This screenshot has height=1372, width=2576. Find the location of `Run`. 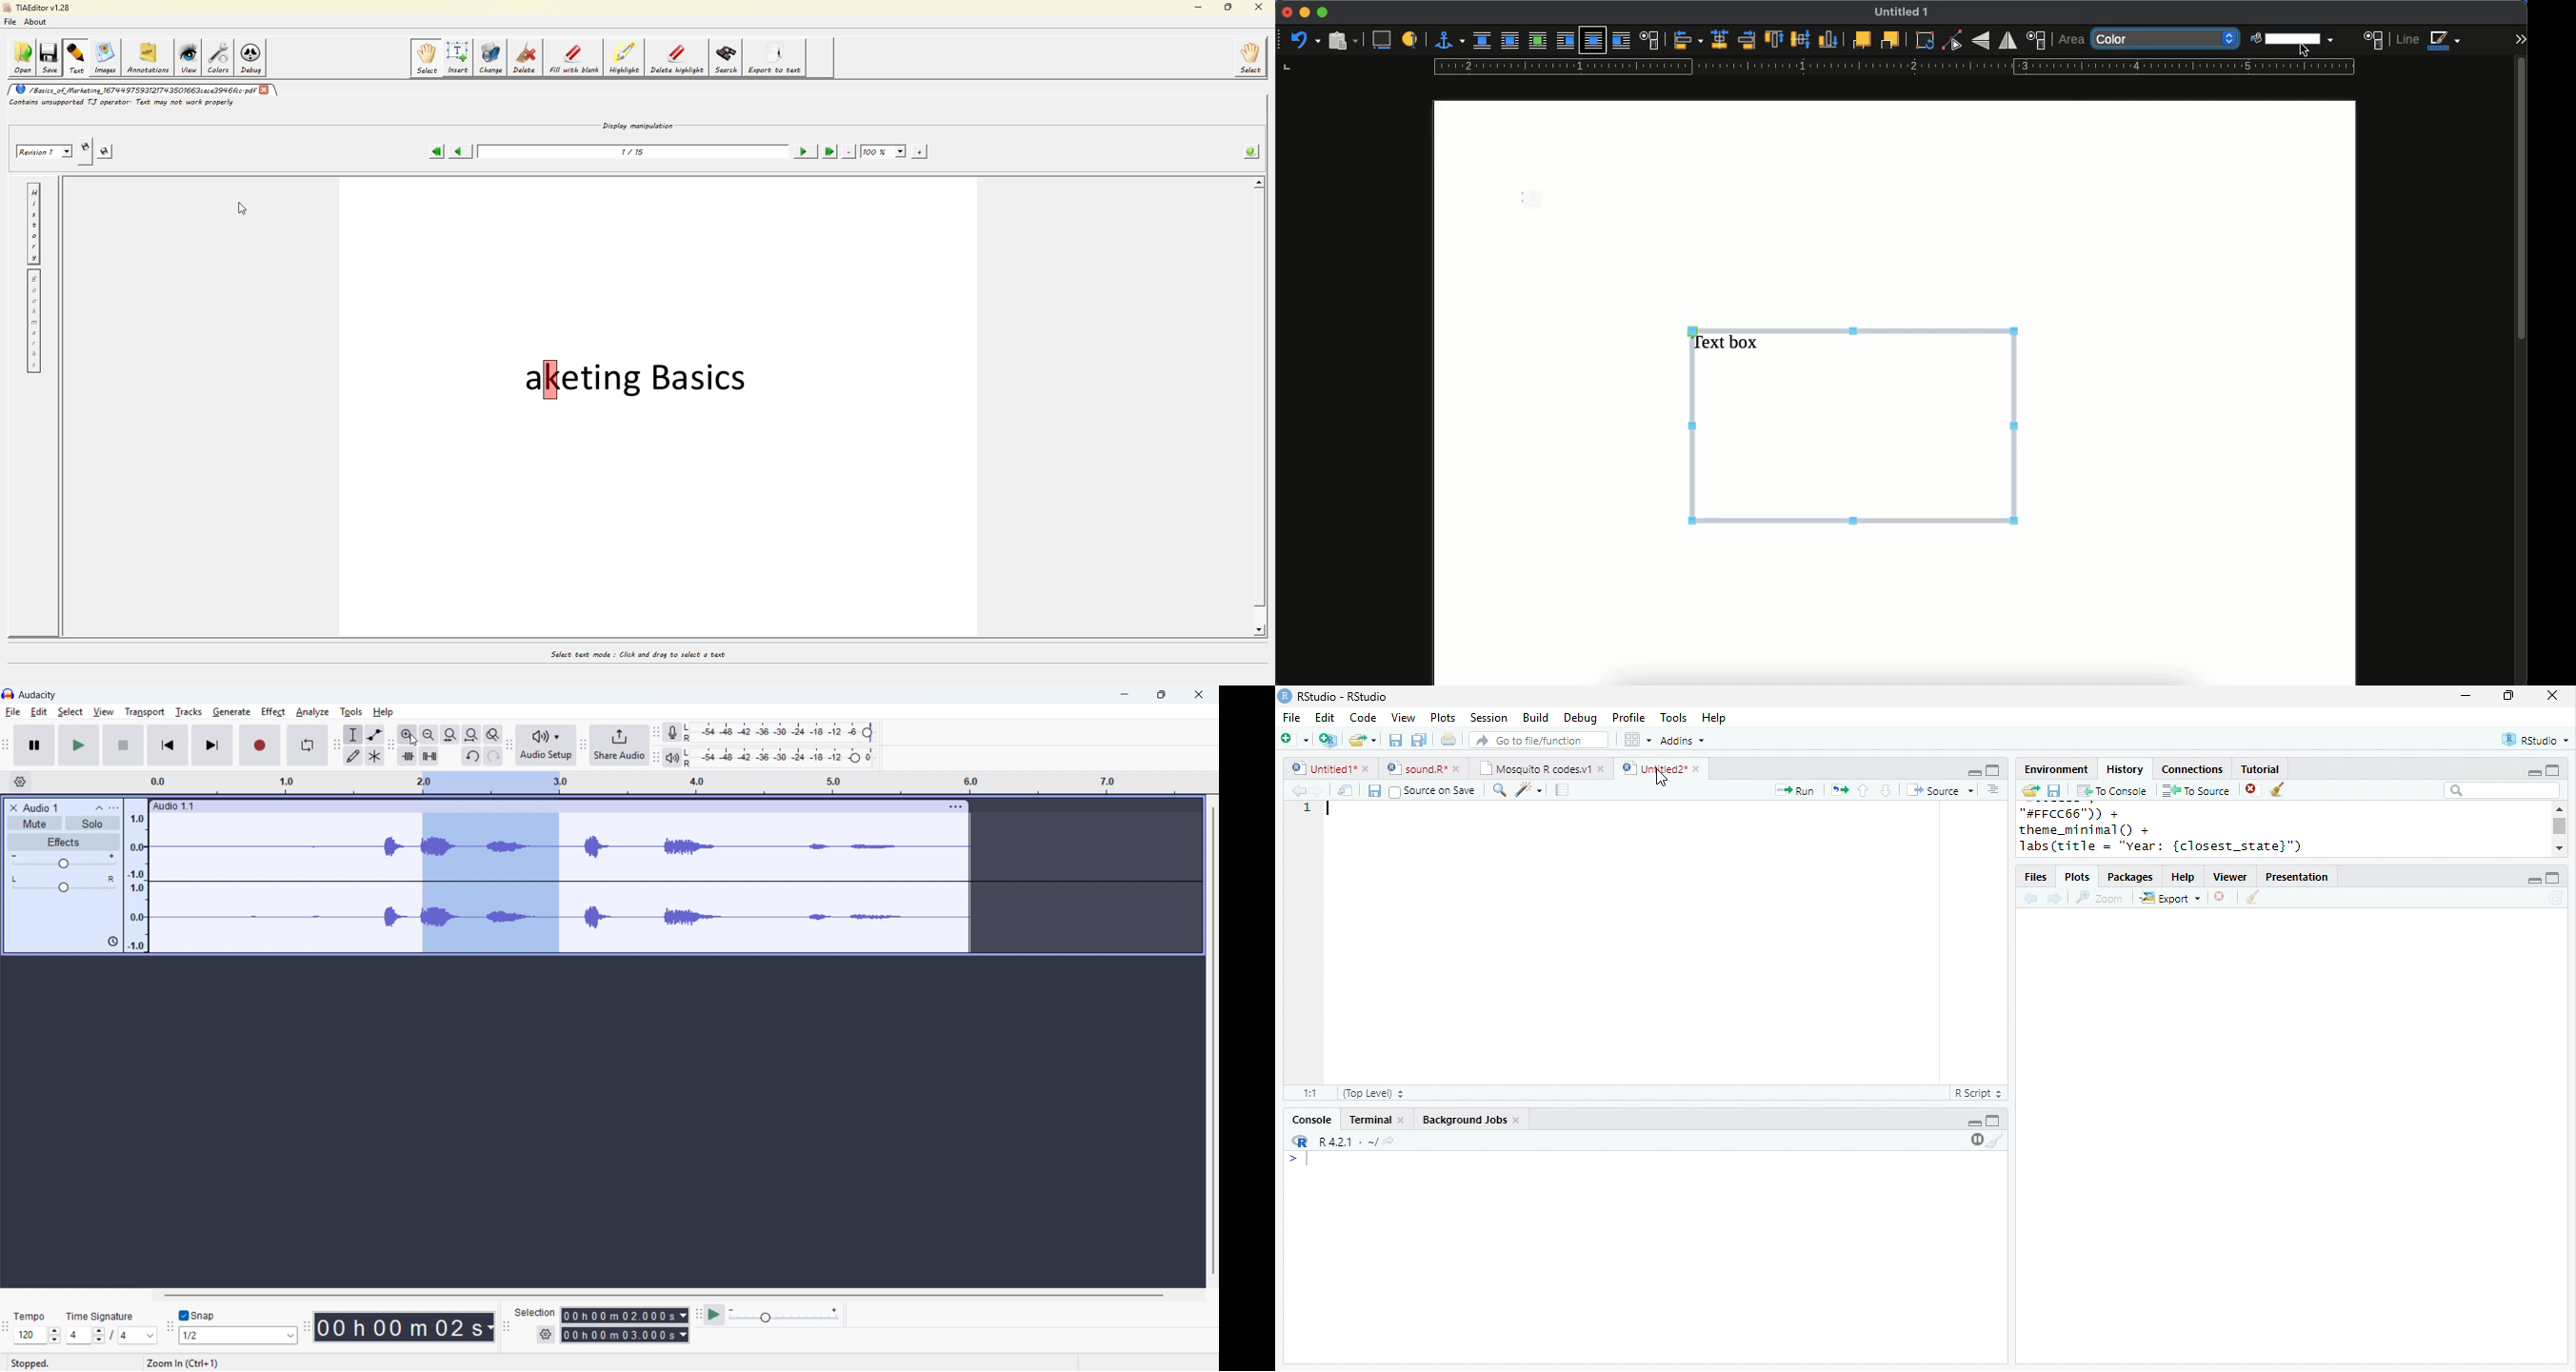

Run is located at coordinates (1797, 790).